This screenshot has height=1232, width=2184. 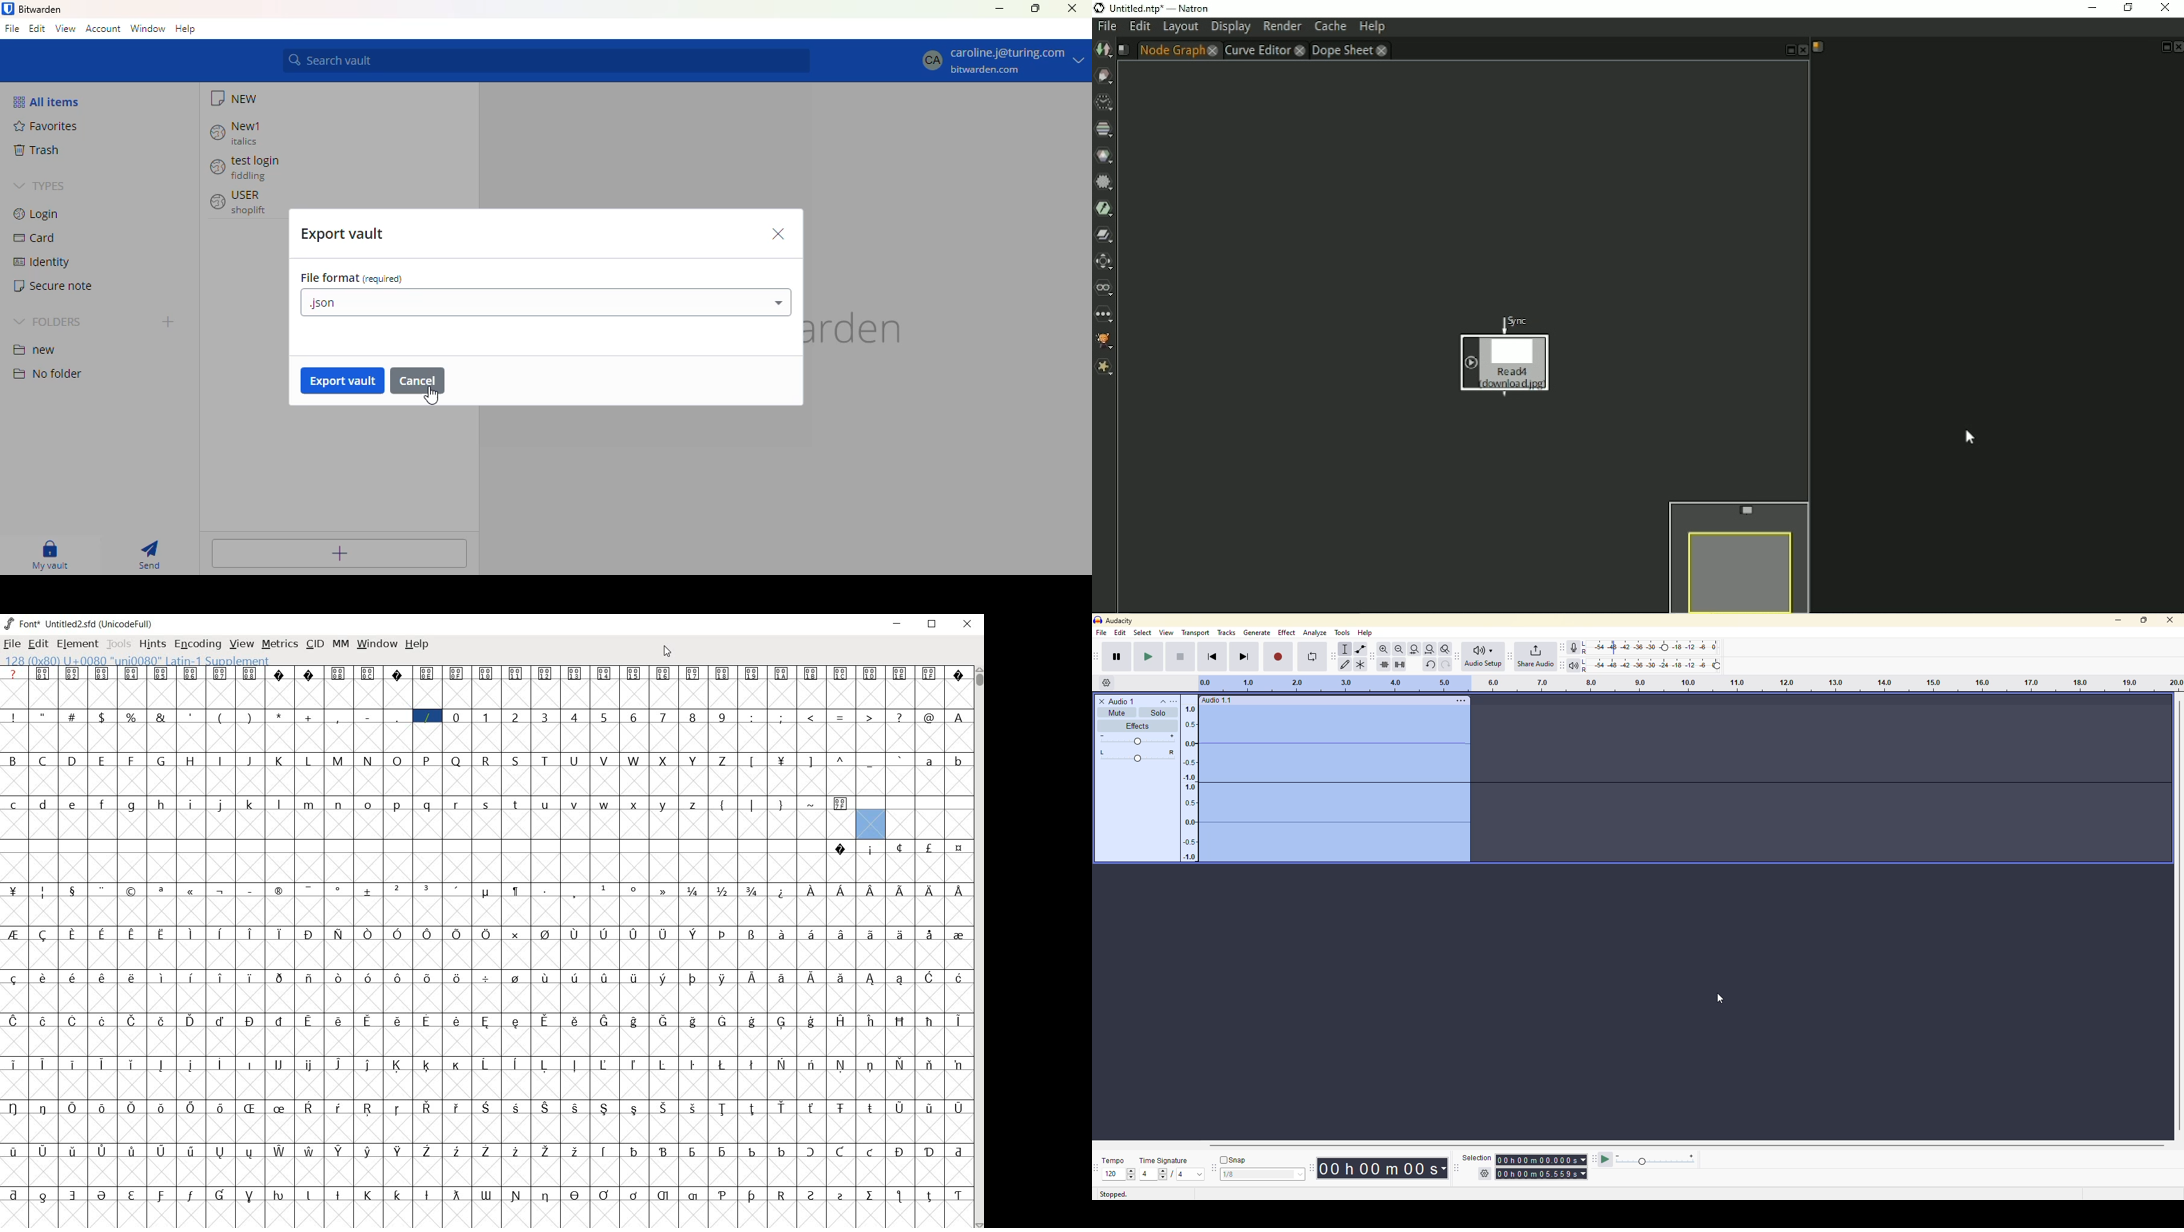 I want to click on glyph, so click(x=72, y=674).